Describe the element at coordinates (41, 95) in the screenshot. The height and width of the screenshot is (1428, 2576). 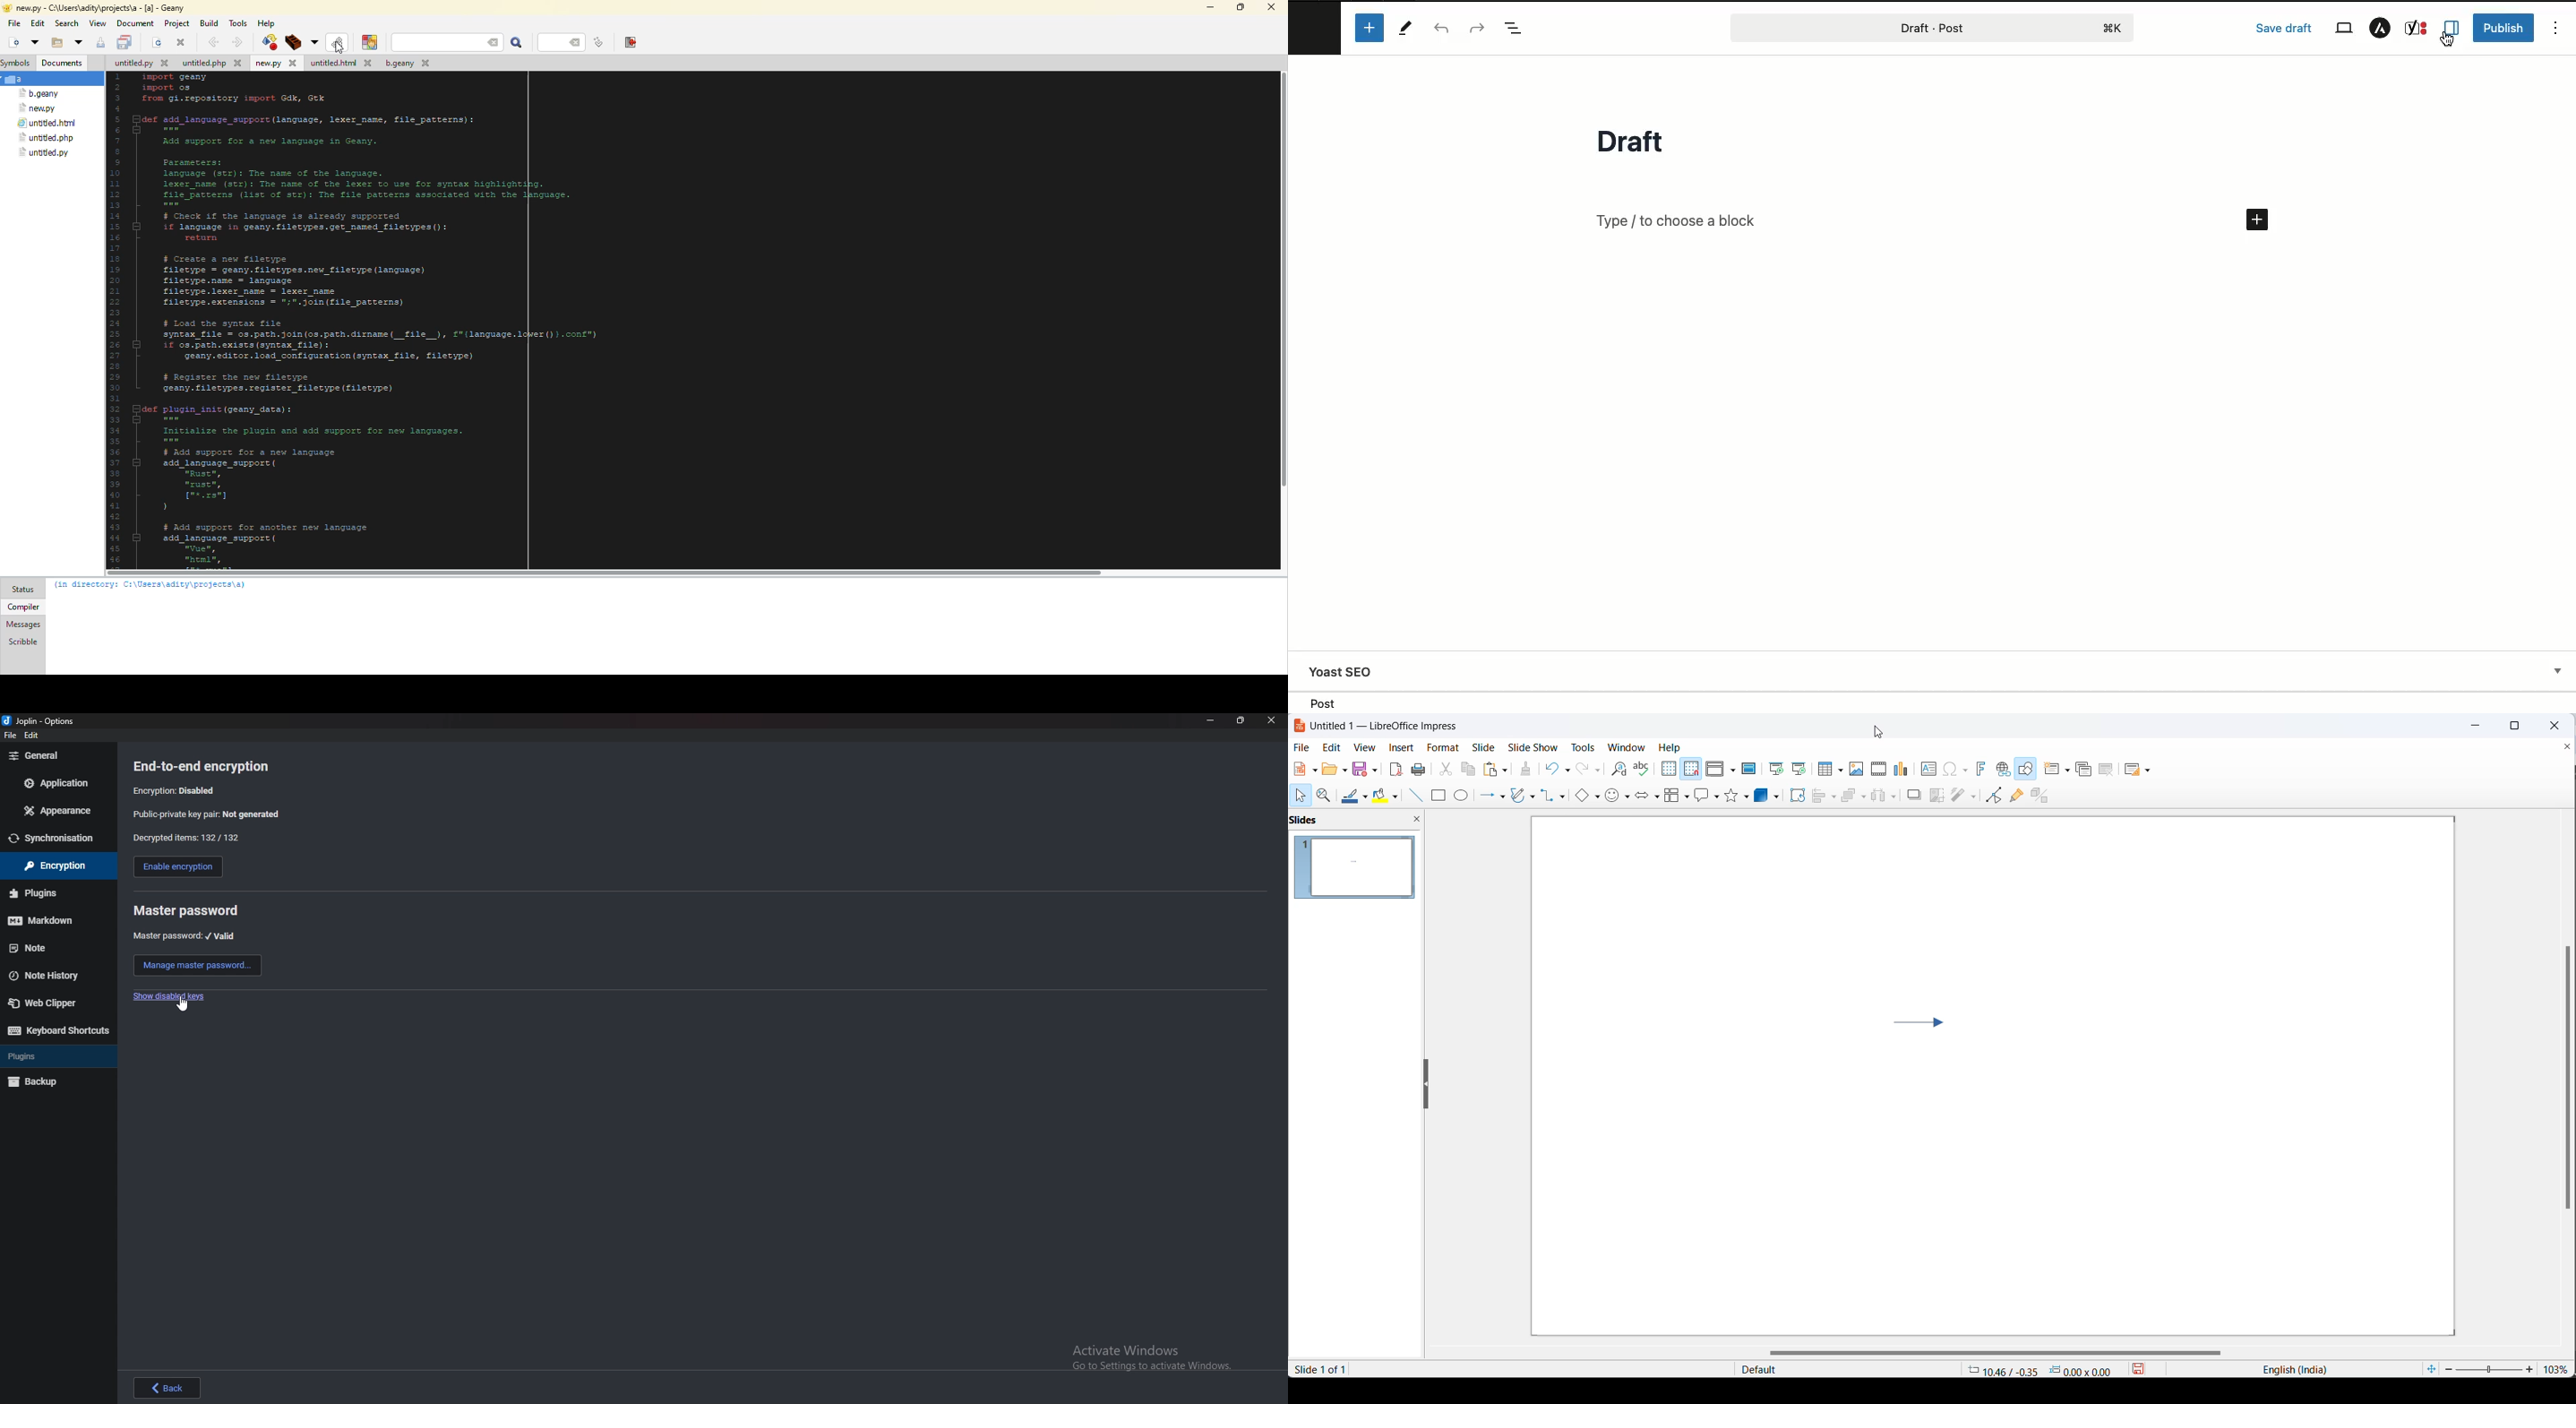
I see `file` at that location.